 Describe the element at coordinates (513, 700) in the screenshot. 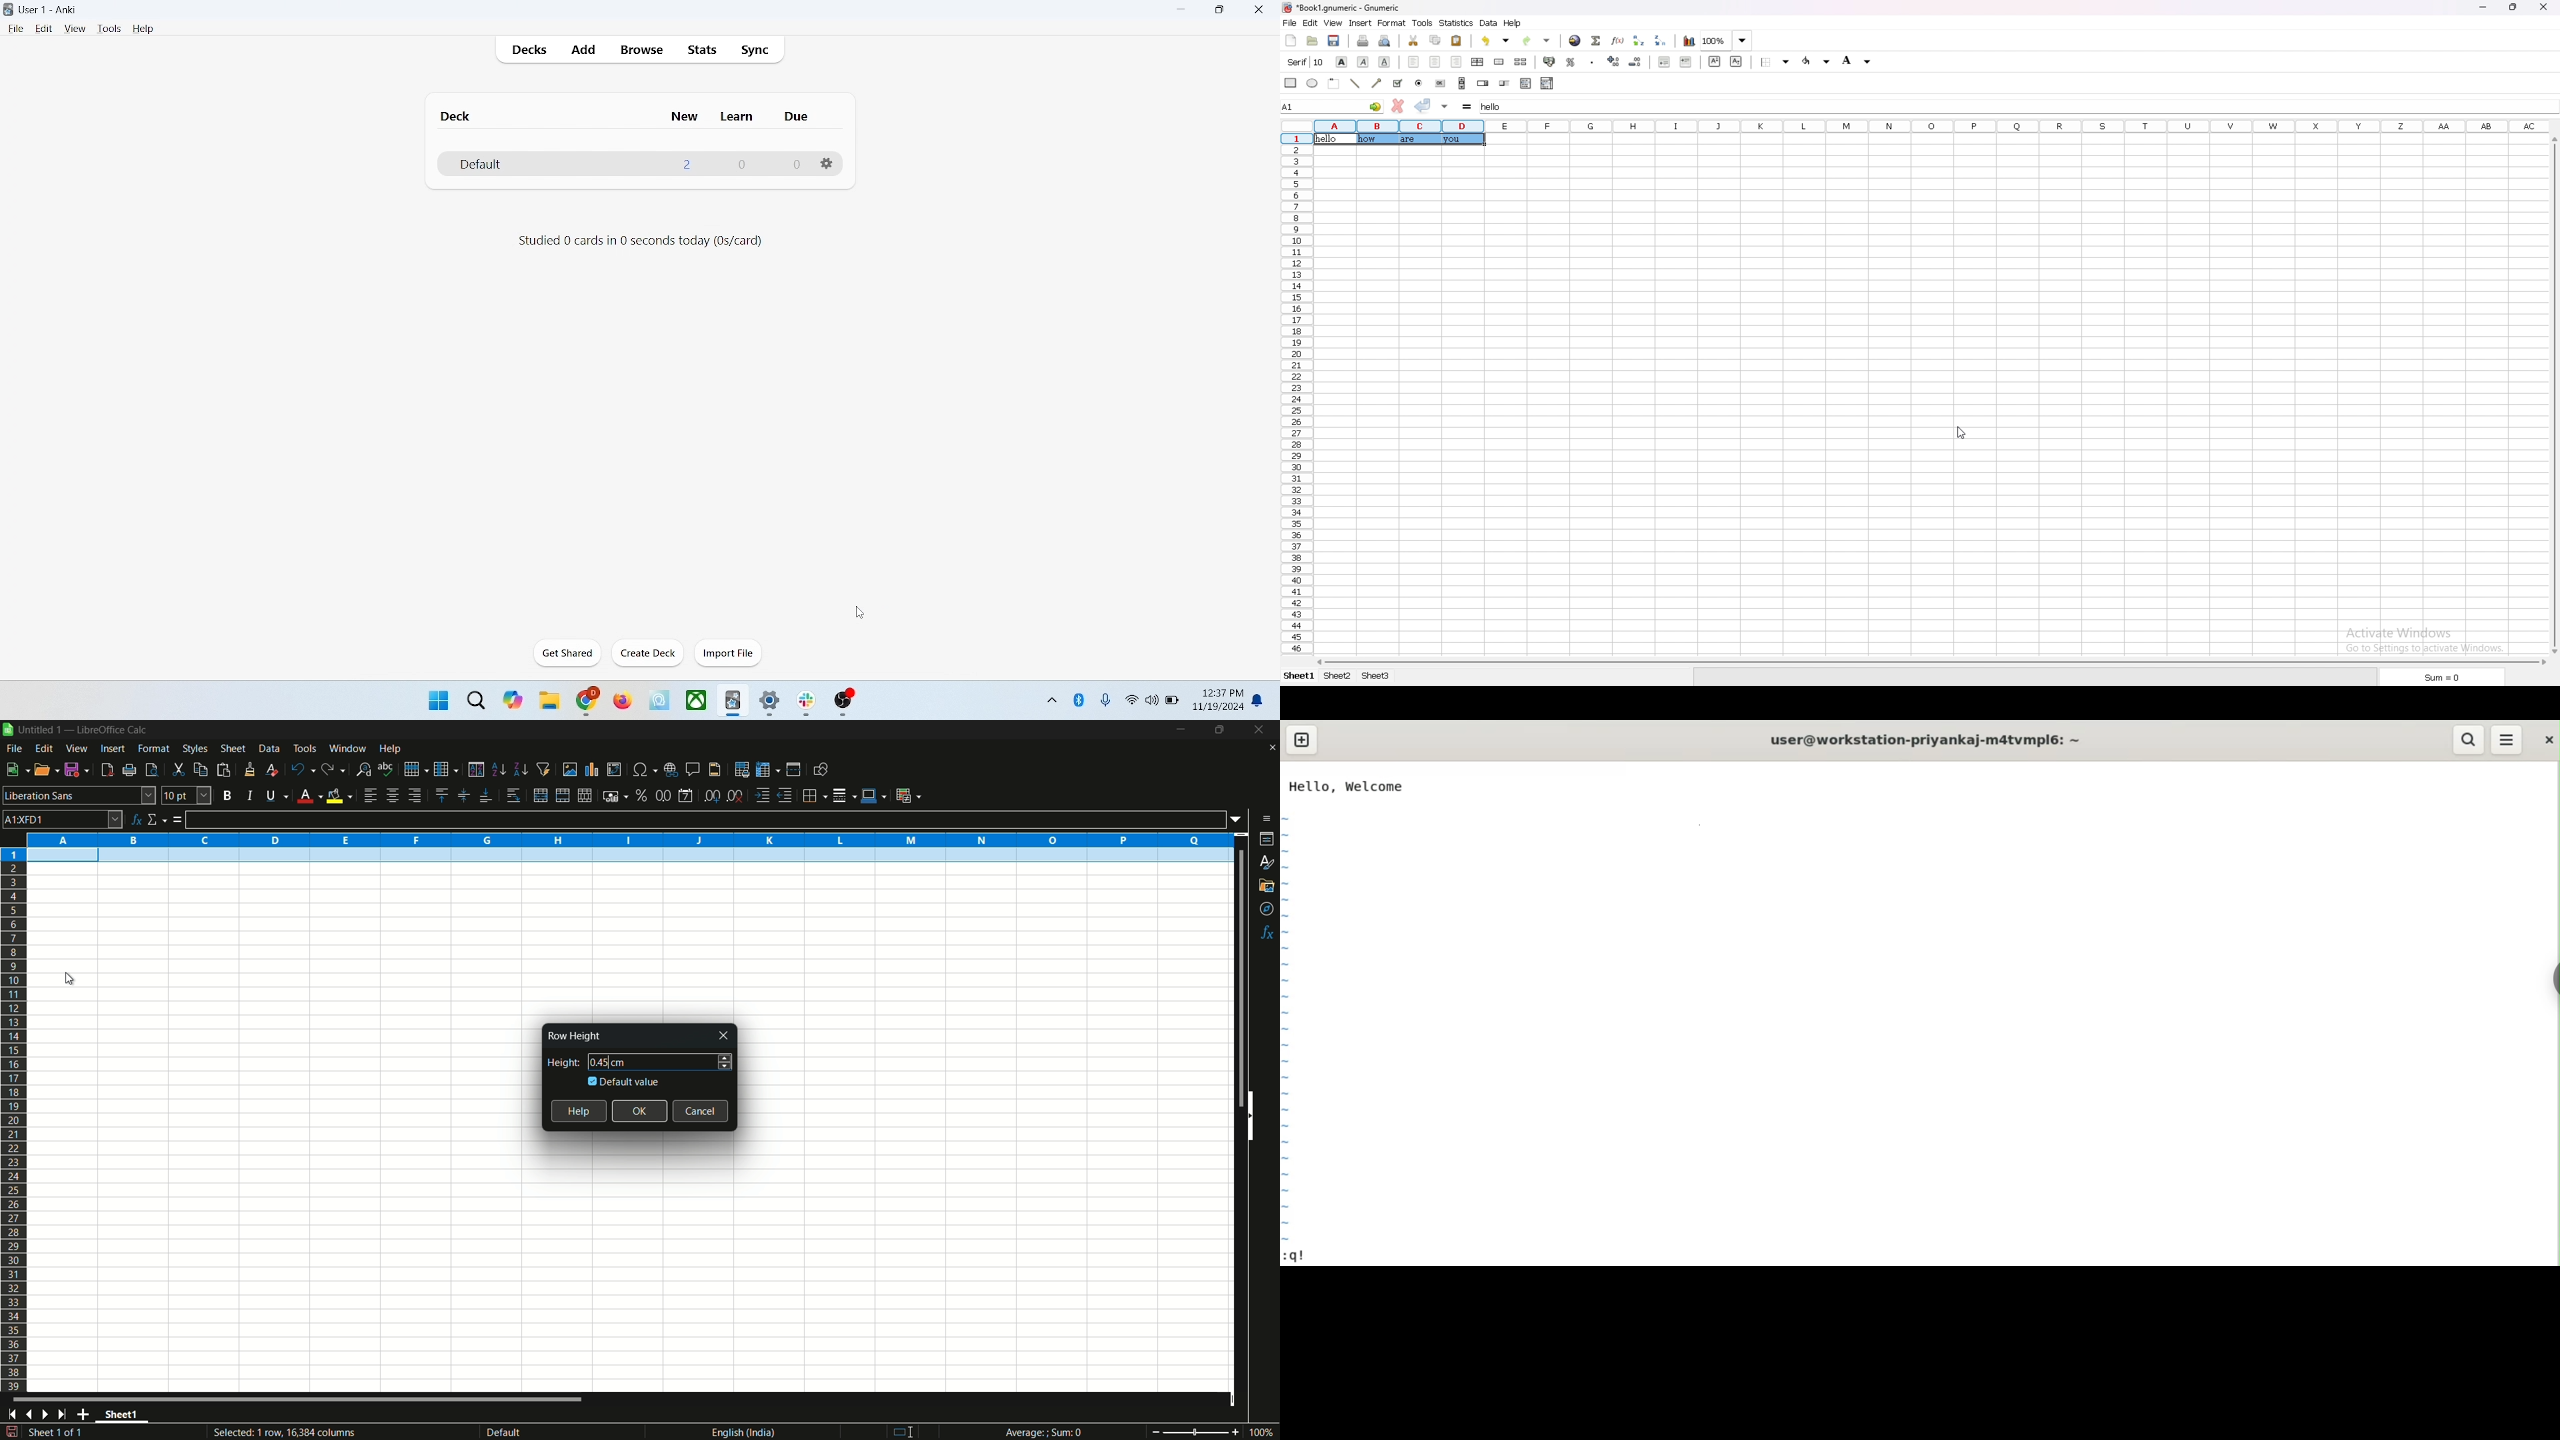

I see `themes` at that location.